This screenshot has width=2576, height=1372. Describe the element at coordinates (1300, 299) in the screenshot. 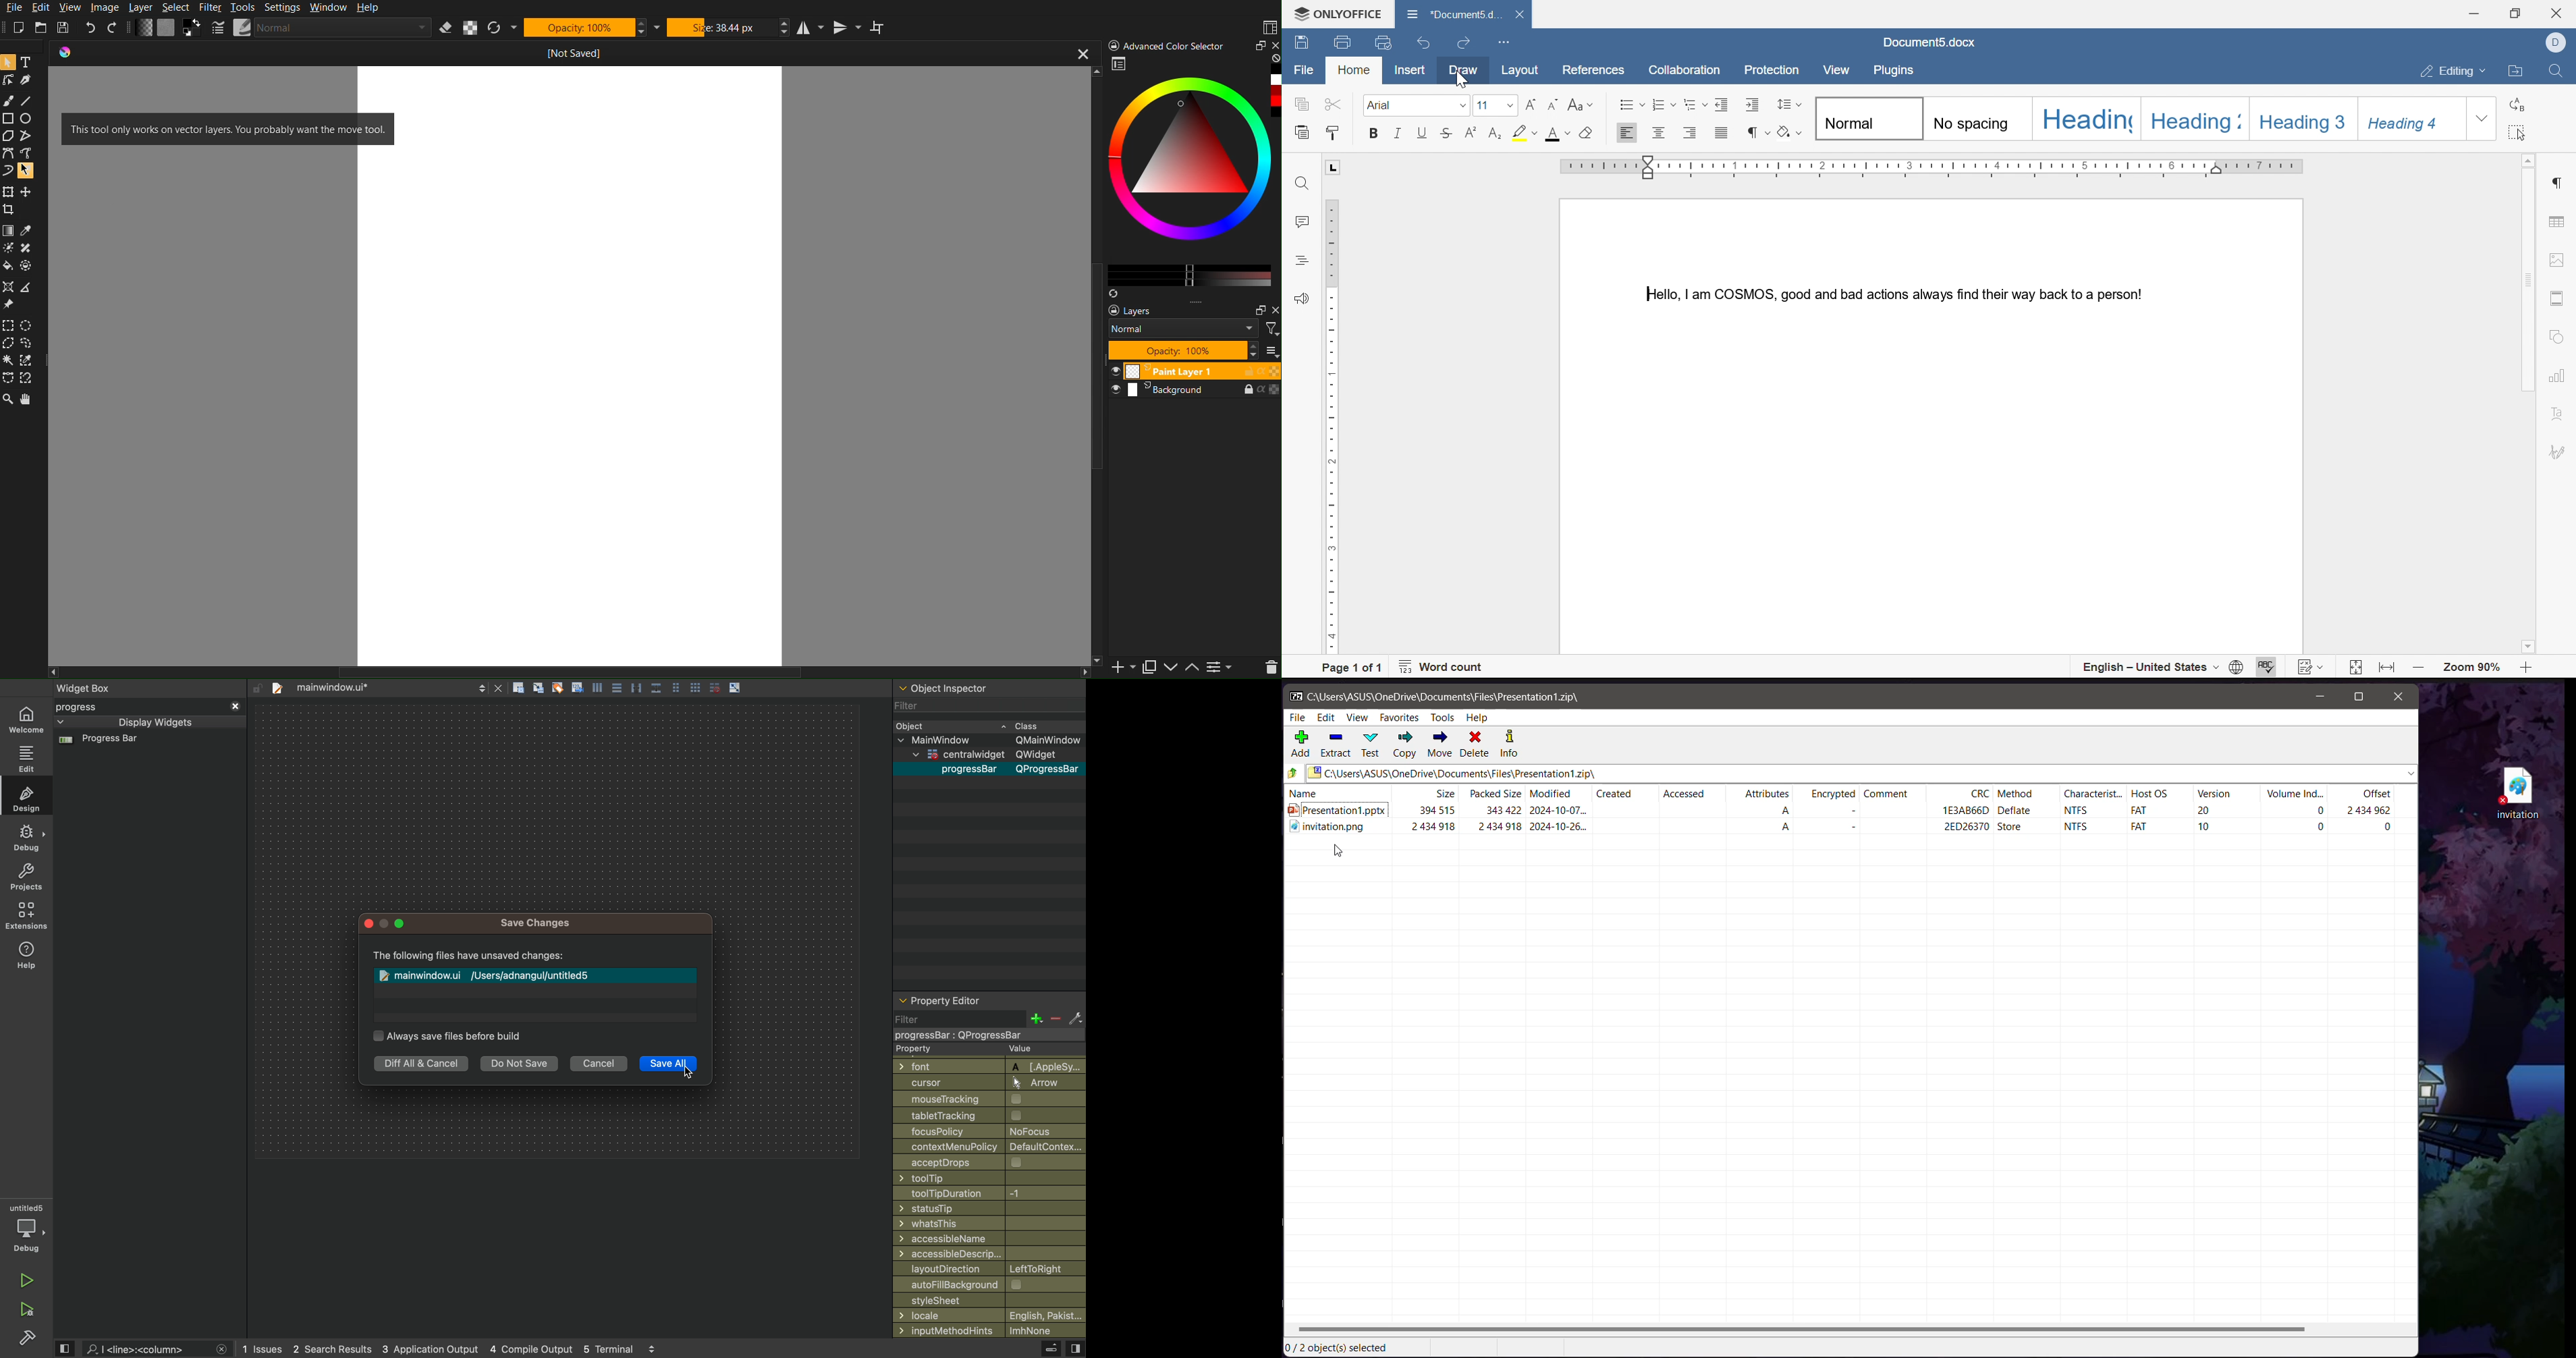

I see `feedback and support` at that location.